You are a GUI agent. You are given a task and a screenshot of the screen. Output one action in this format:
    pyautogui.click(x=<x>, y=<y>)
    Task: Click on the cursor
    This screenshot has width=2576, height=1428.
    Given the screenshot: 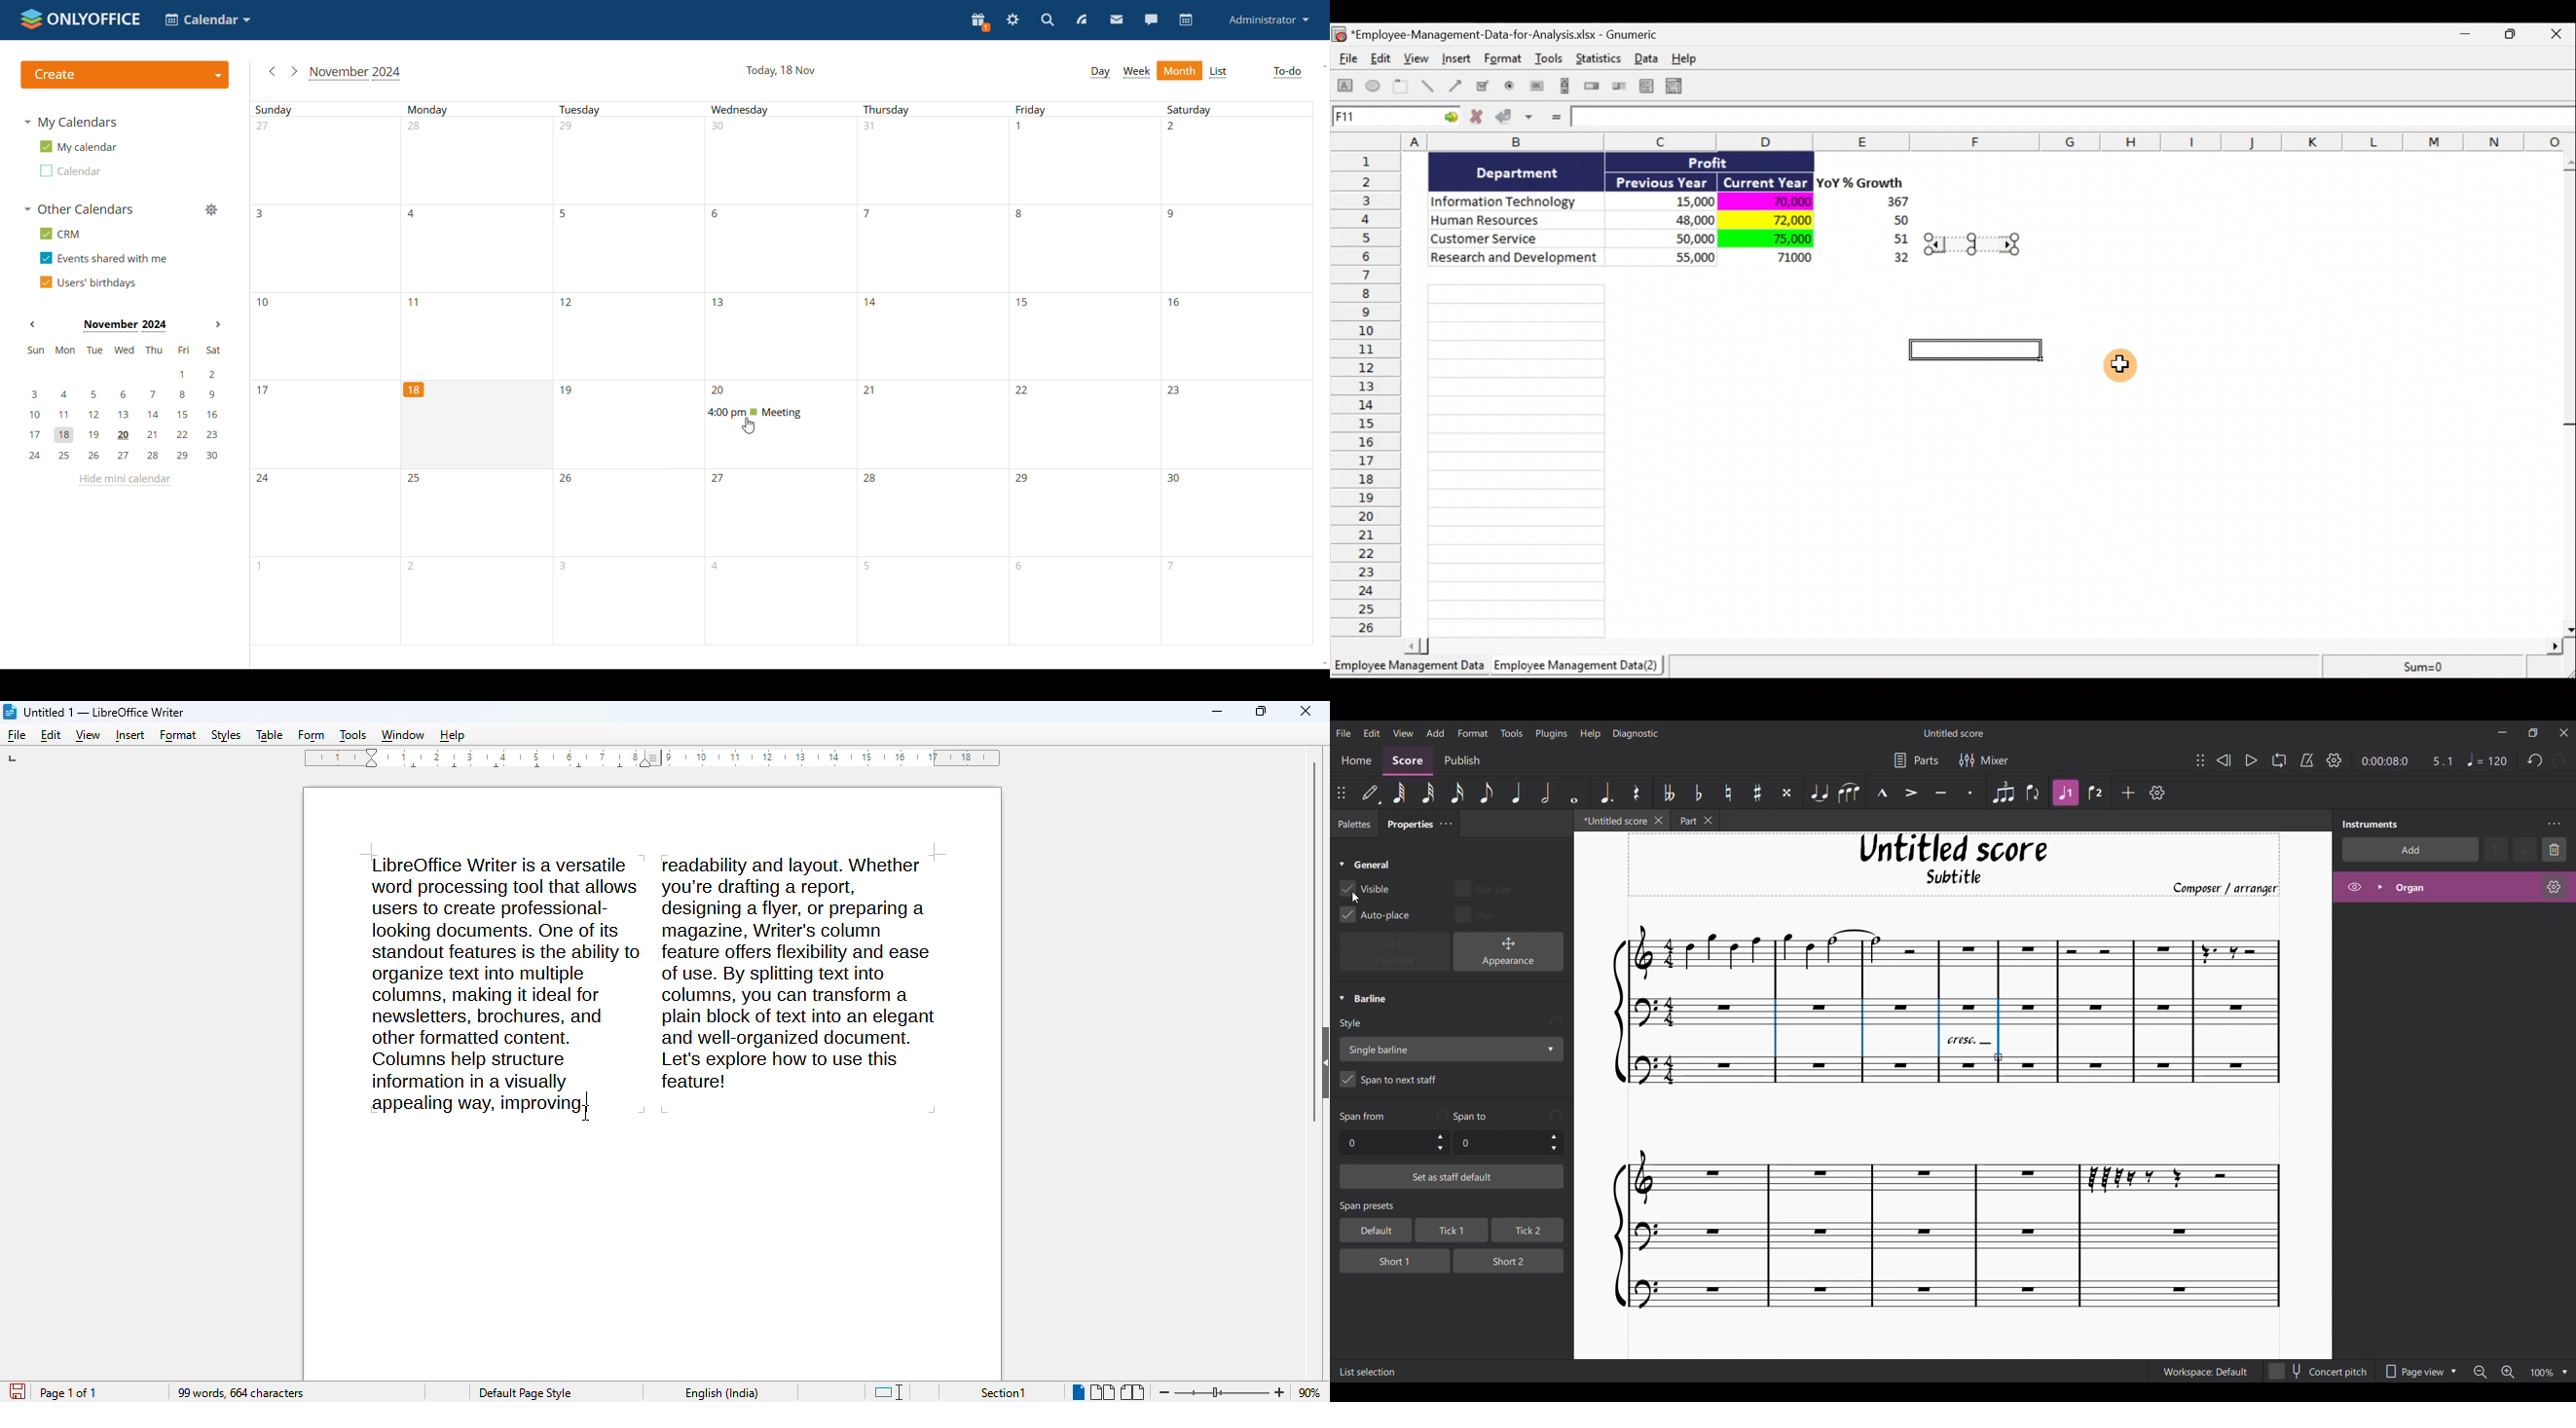 What is the action you would take?
    pyautogui.click(x=585, y=1113)
    